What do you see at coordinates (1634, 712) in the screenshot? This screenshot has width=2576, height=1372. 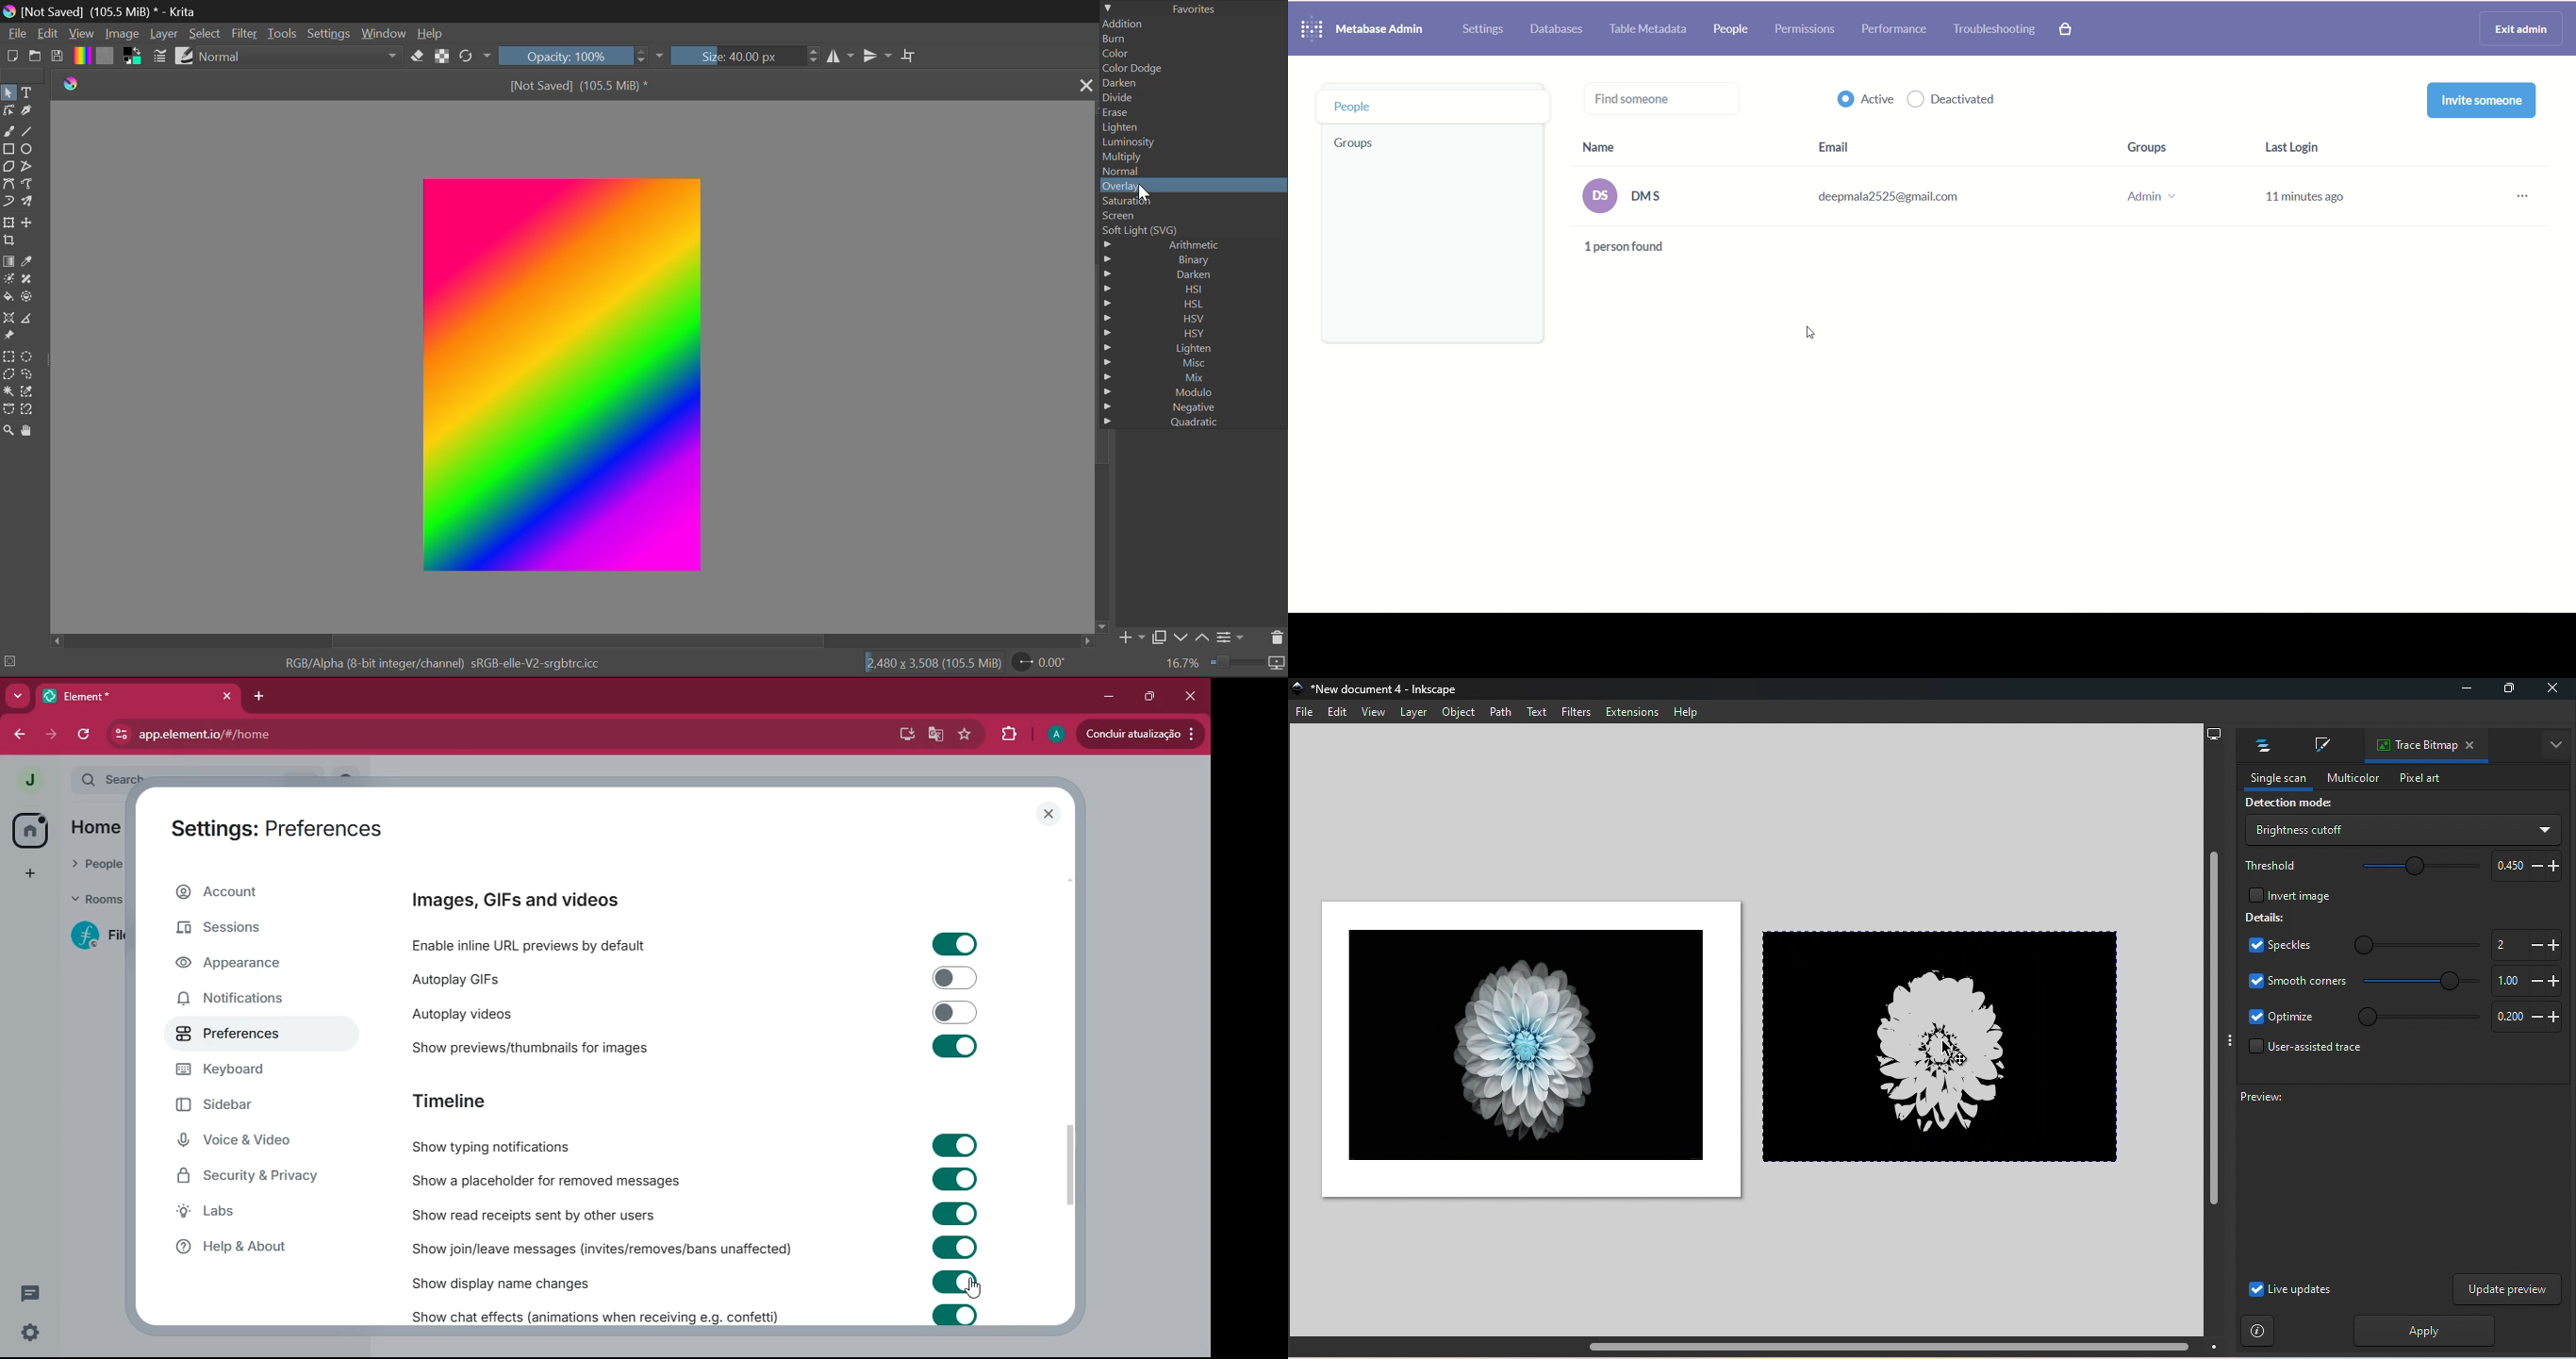 I see `Extensions` at bounding box center [1634, 712].